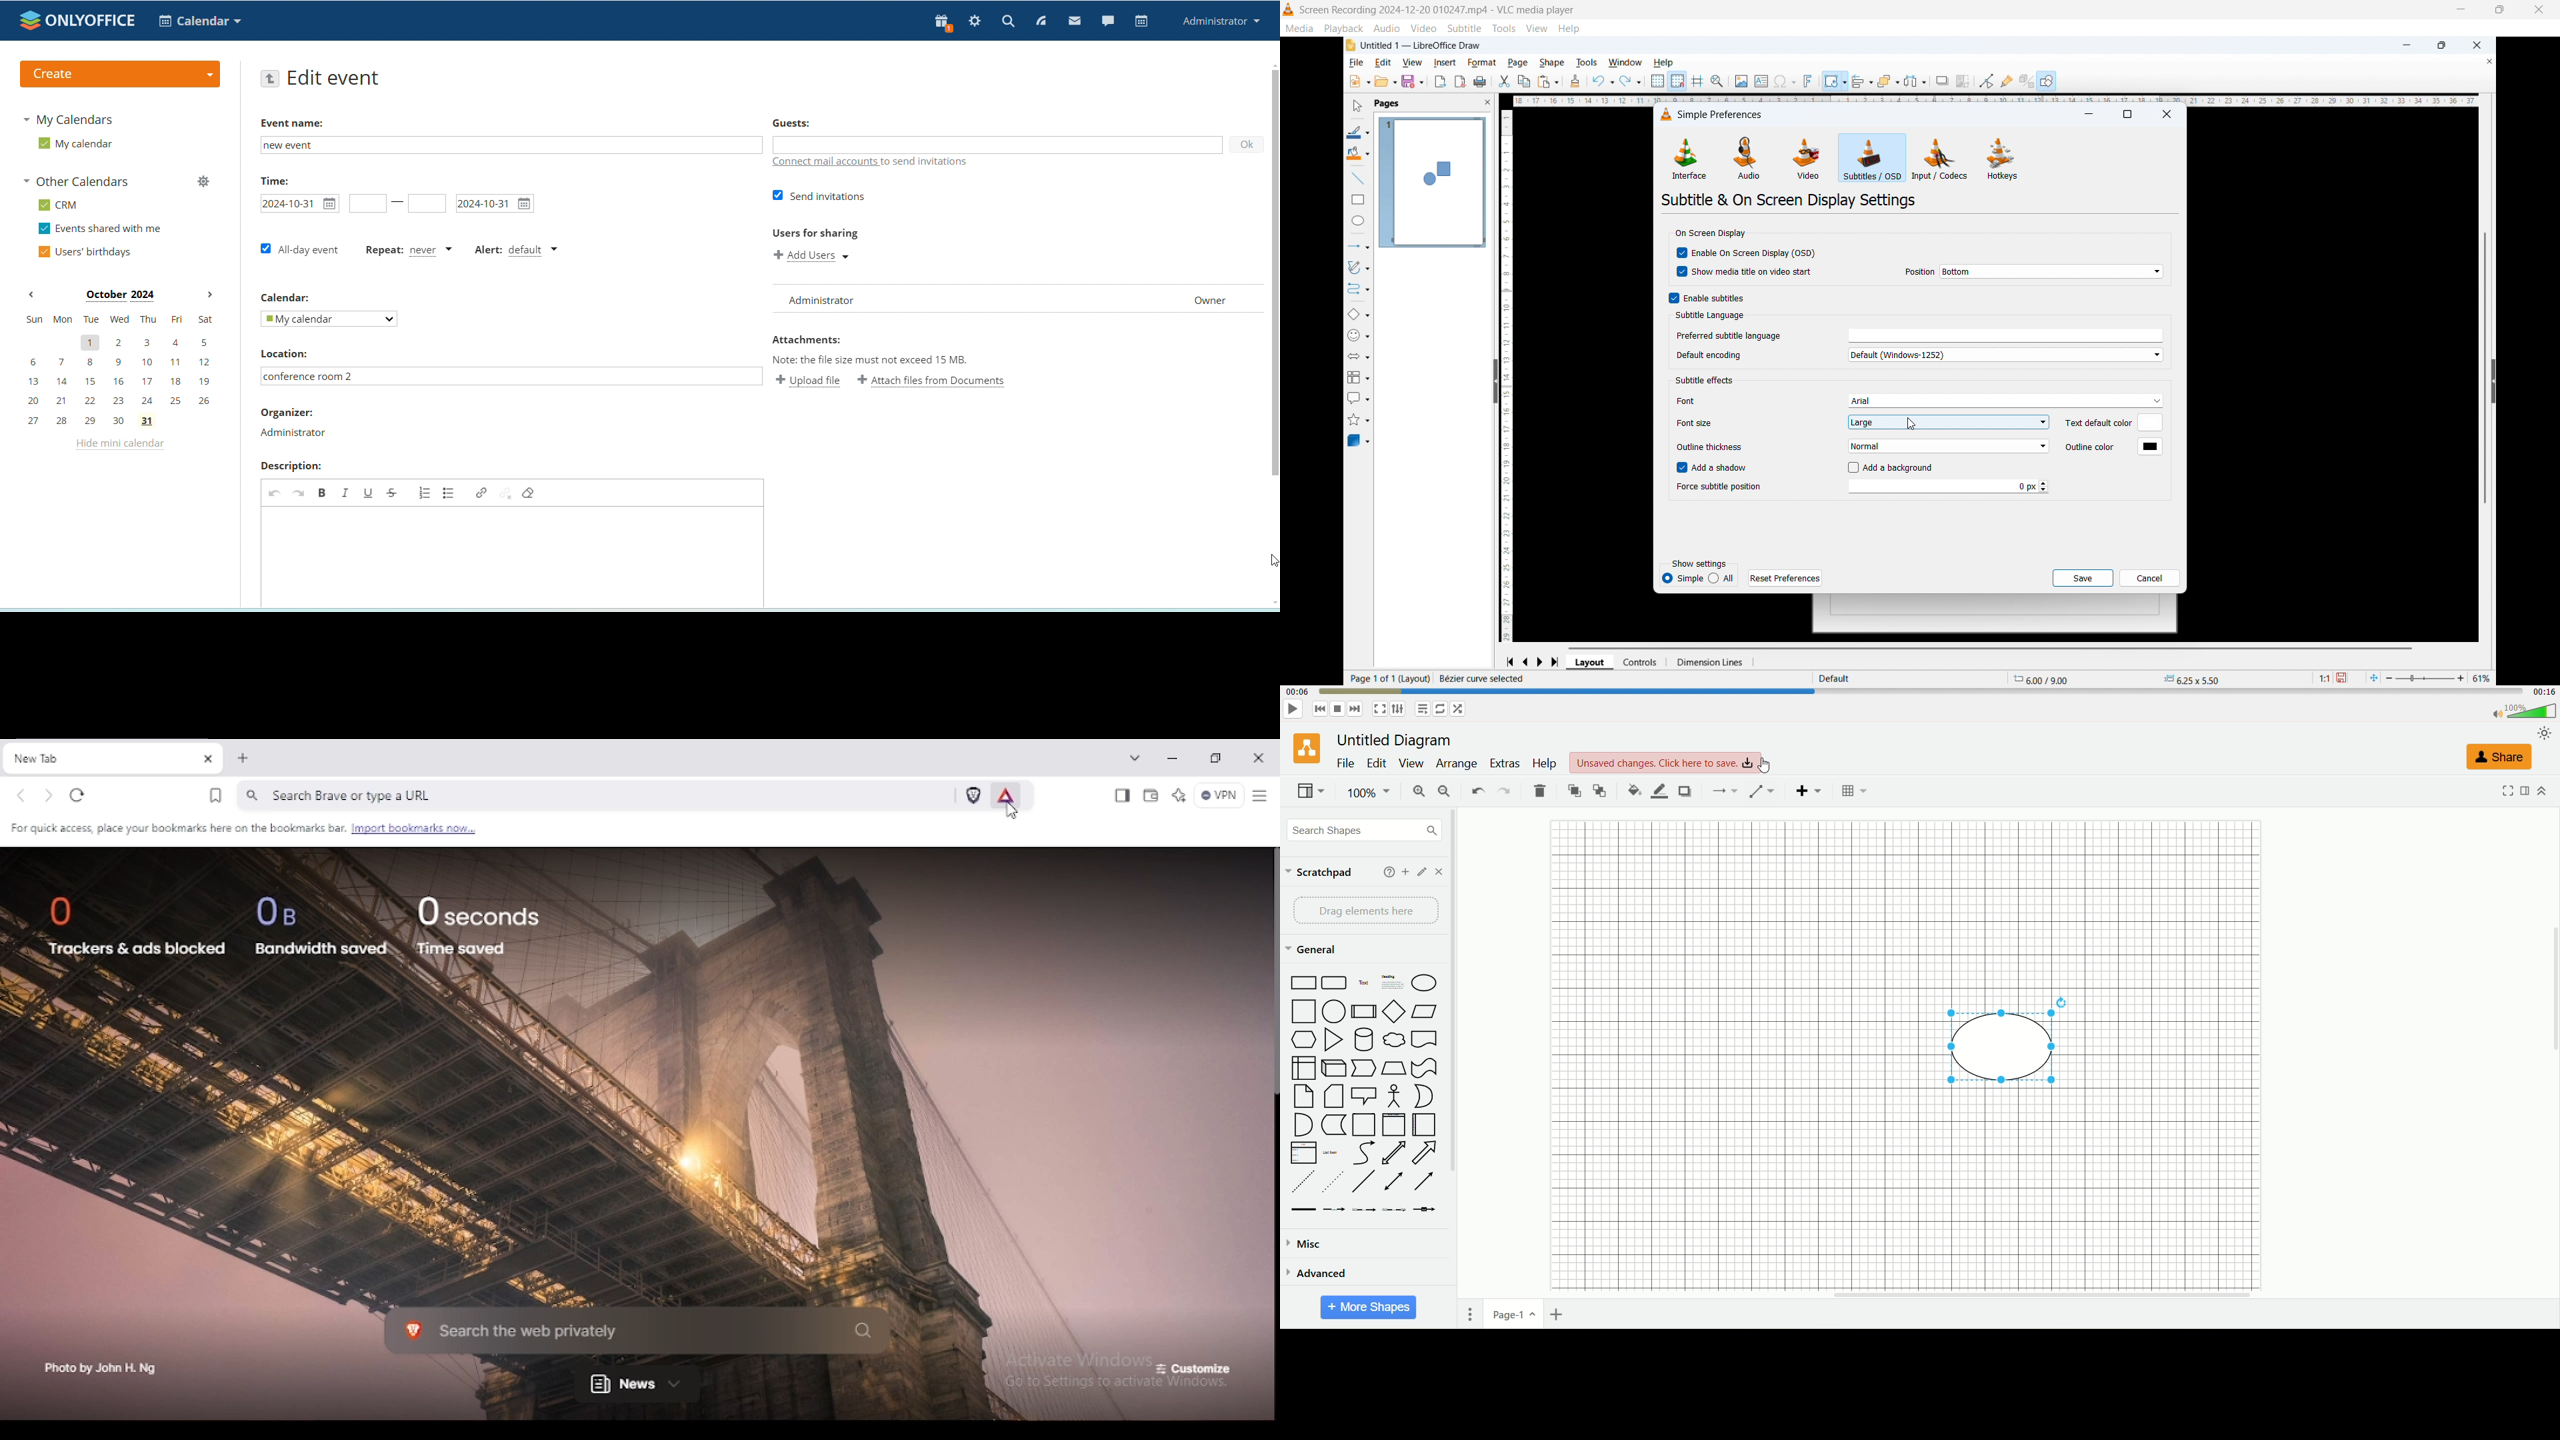 This screenshot has width=2576, height=1456. Describe the element at coordinates (1395, 1040) in the screenshot. I see `cloud` at that location.